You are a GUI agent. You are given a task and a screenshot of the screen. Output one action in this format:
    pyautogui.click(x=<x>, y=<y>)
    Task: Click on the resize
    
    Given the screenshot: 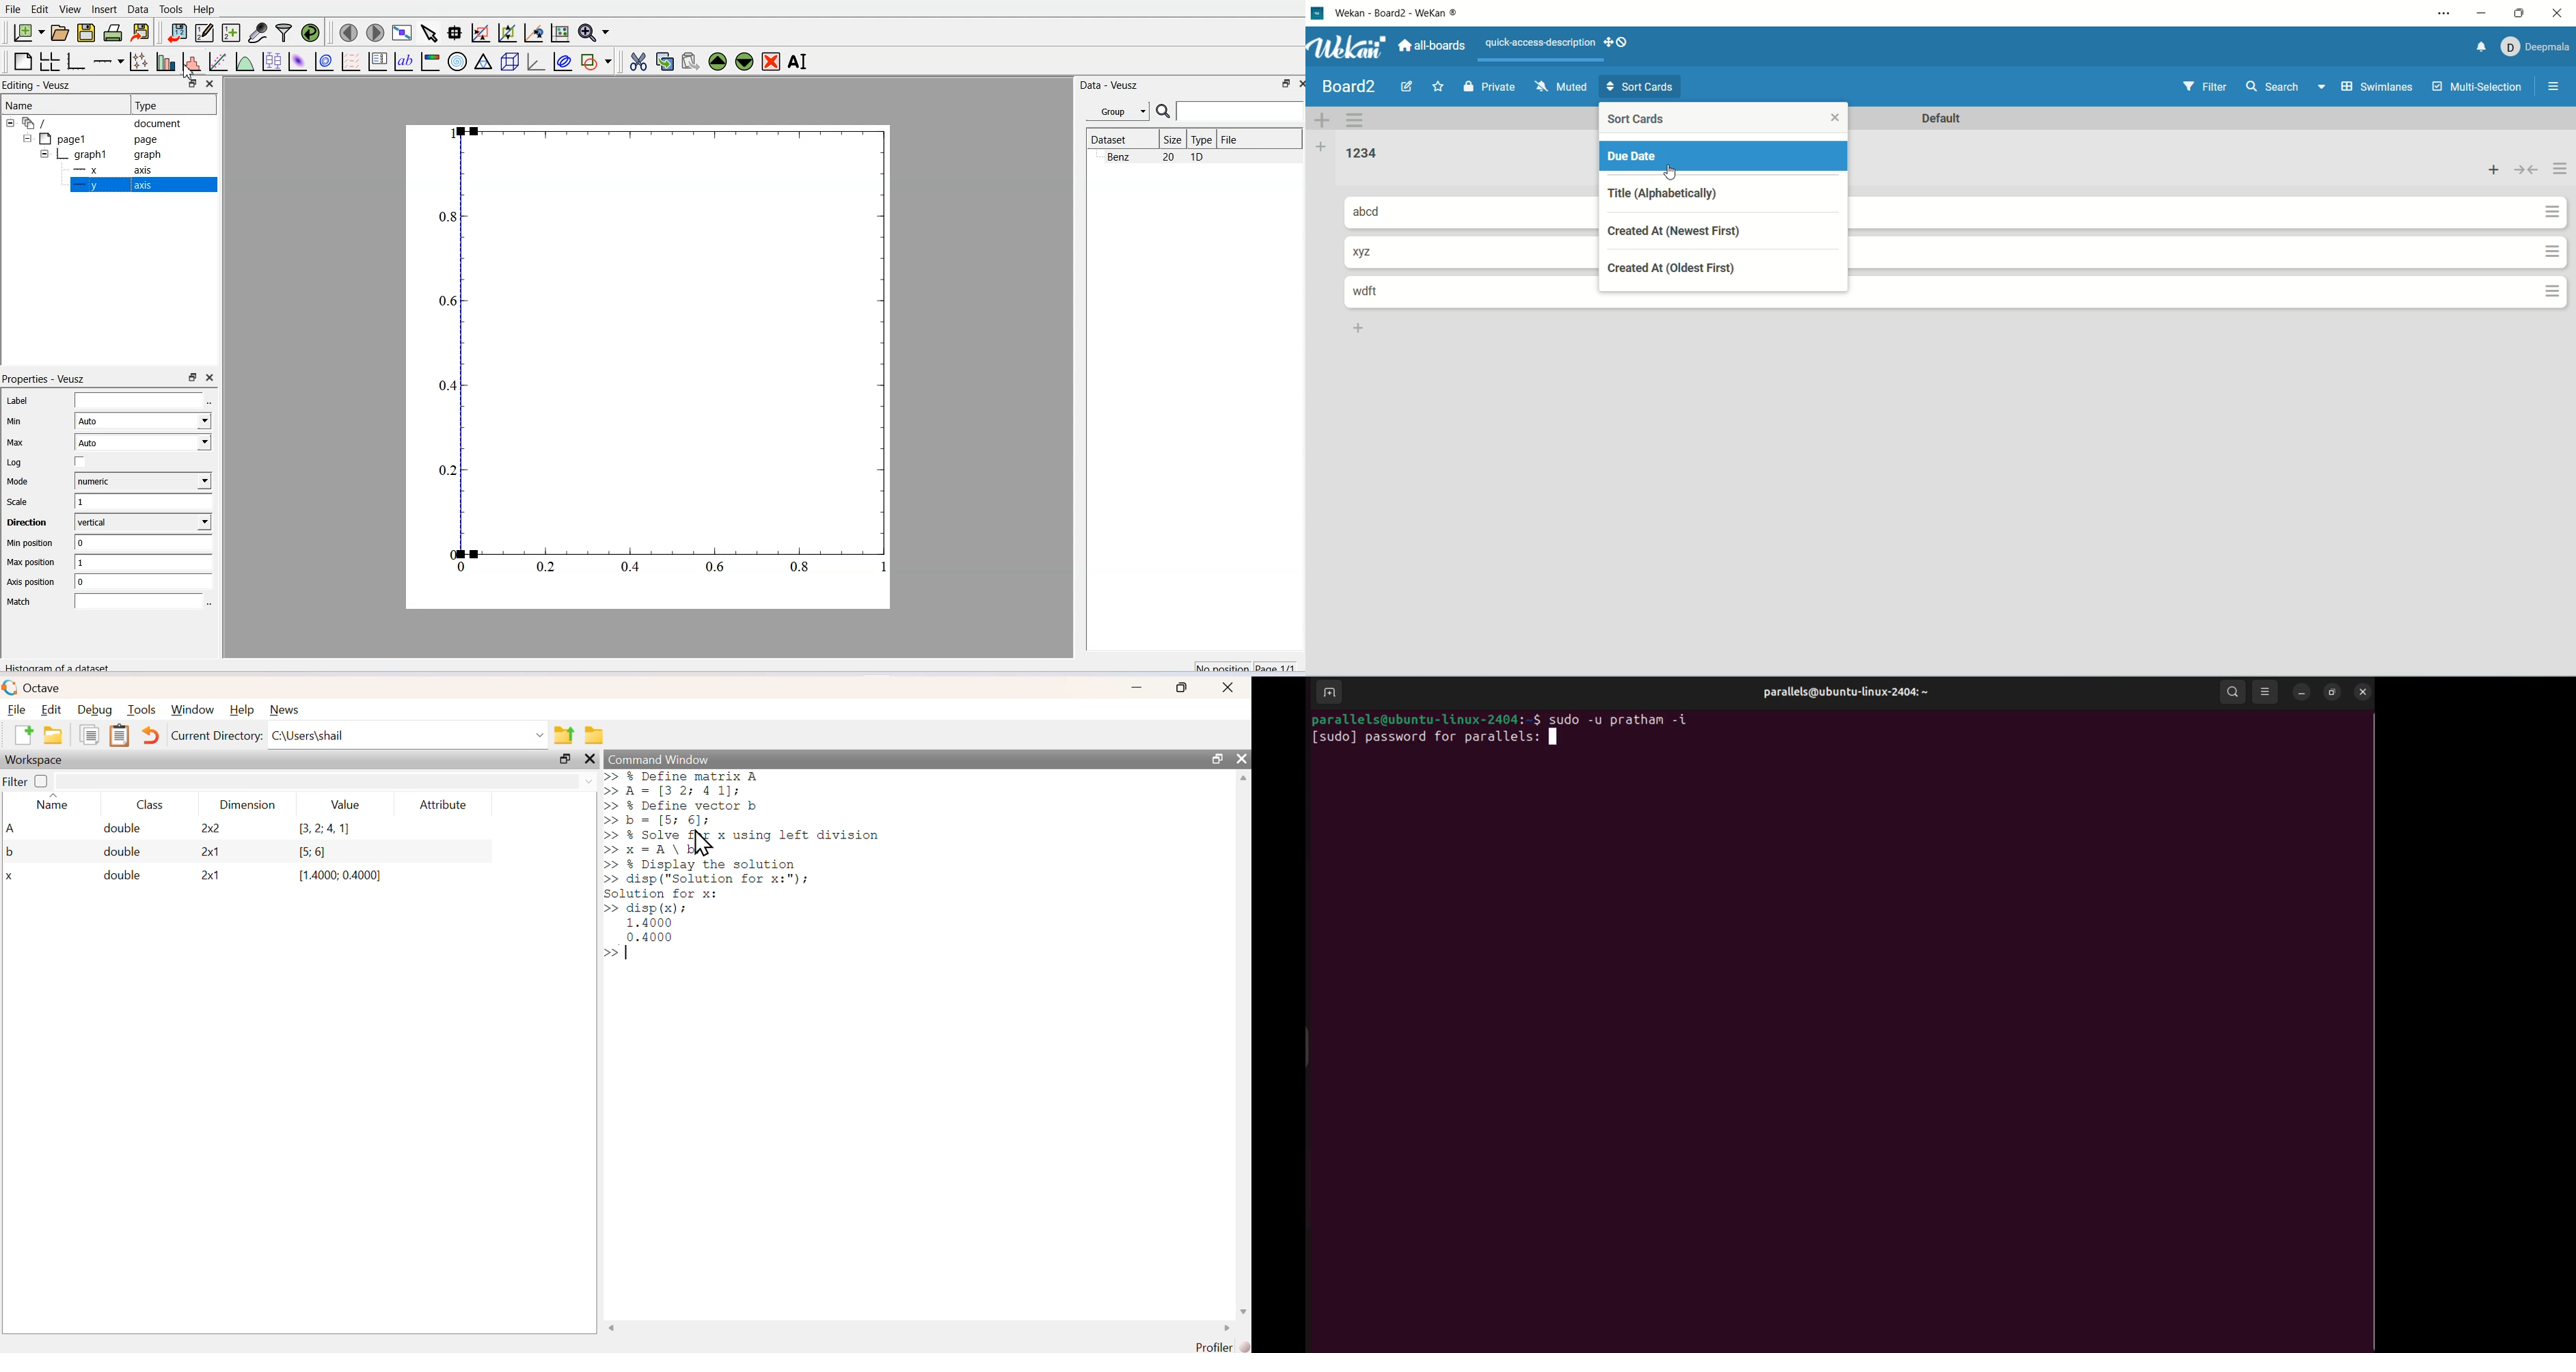 What is the action you would take?
    pyautogui.click(x=2332, y=692)
    